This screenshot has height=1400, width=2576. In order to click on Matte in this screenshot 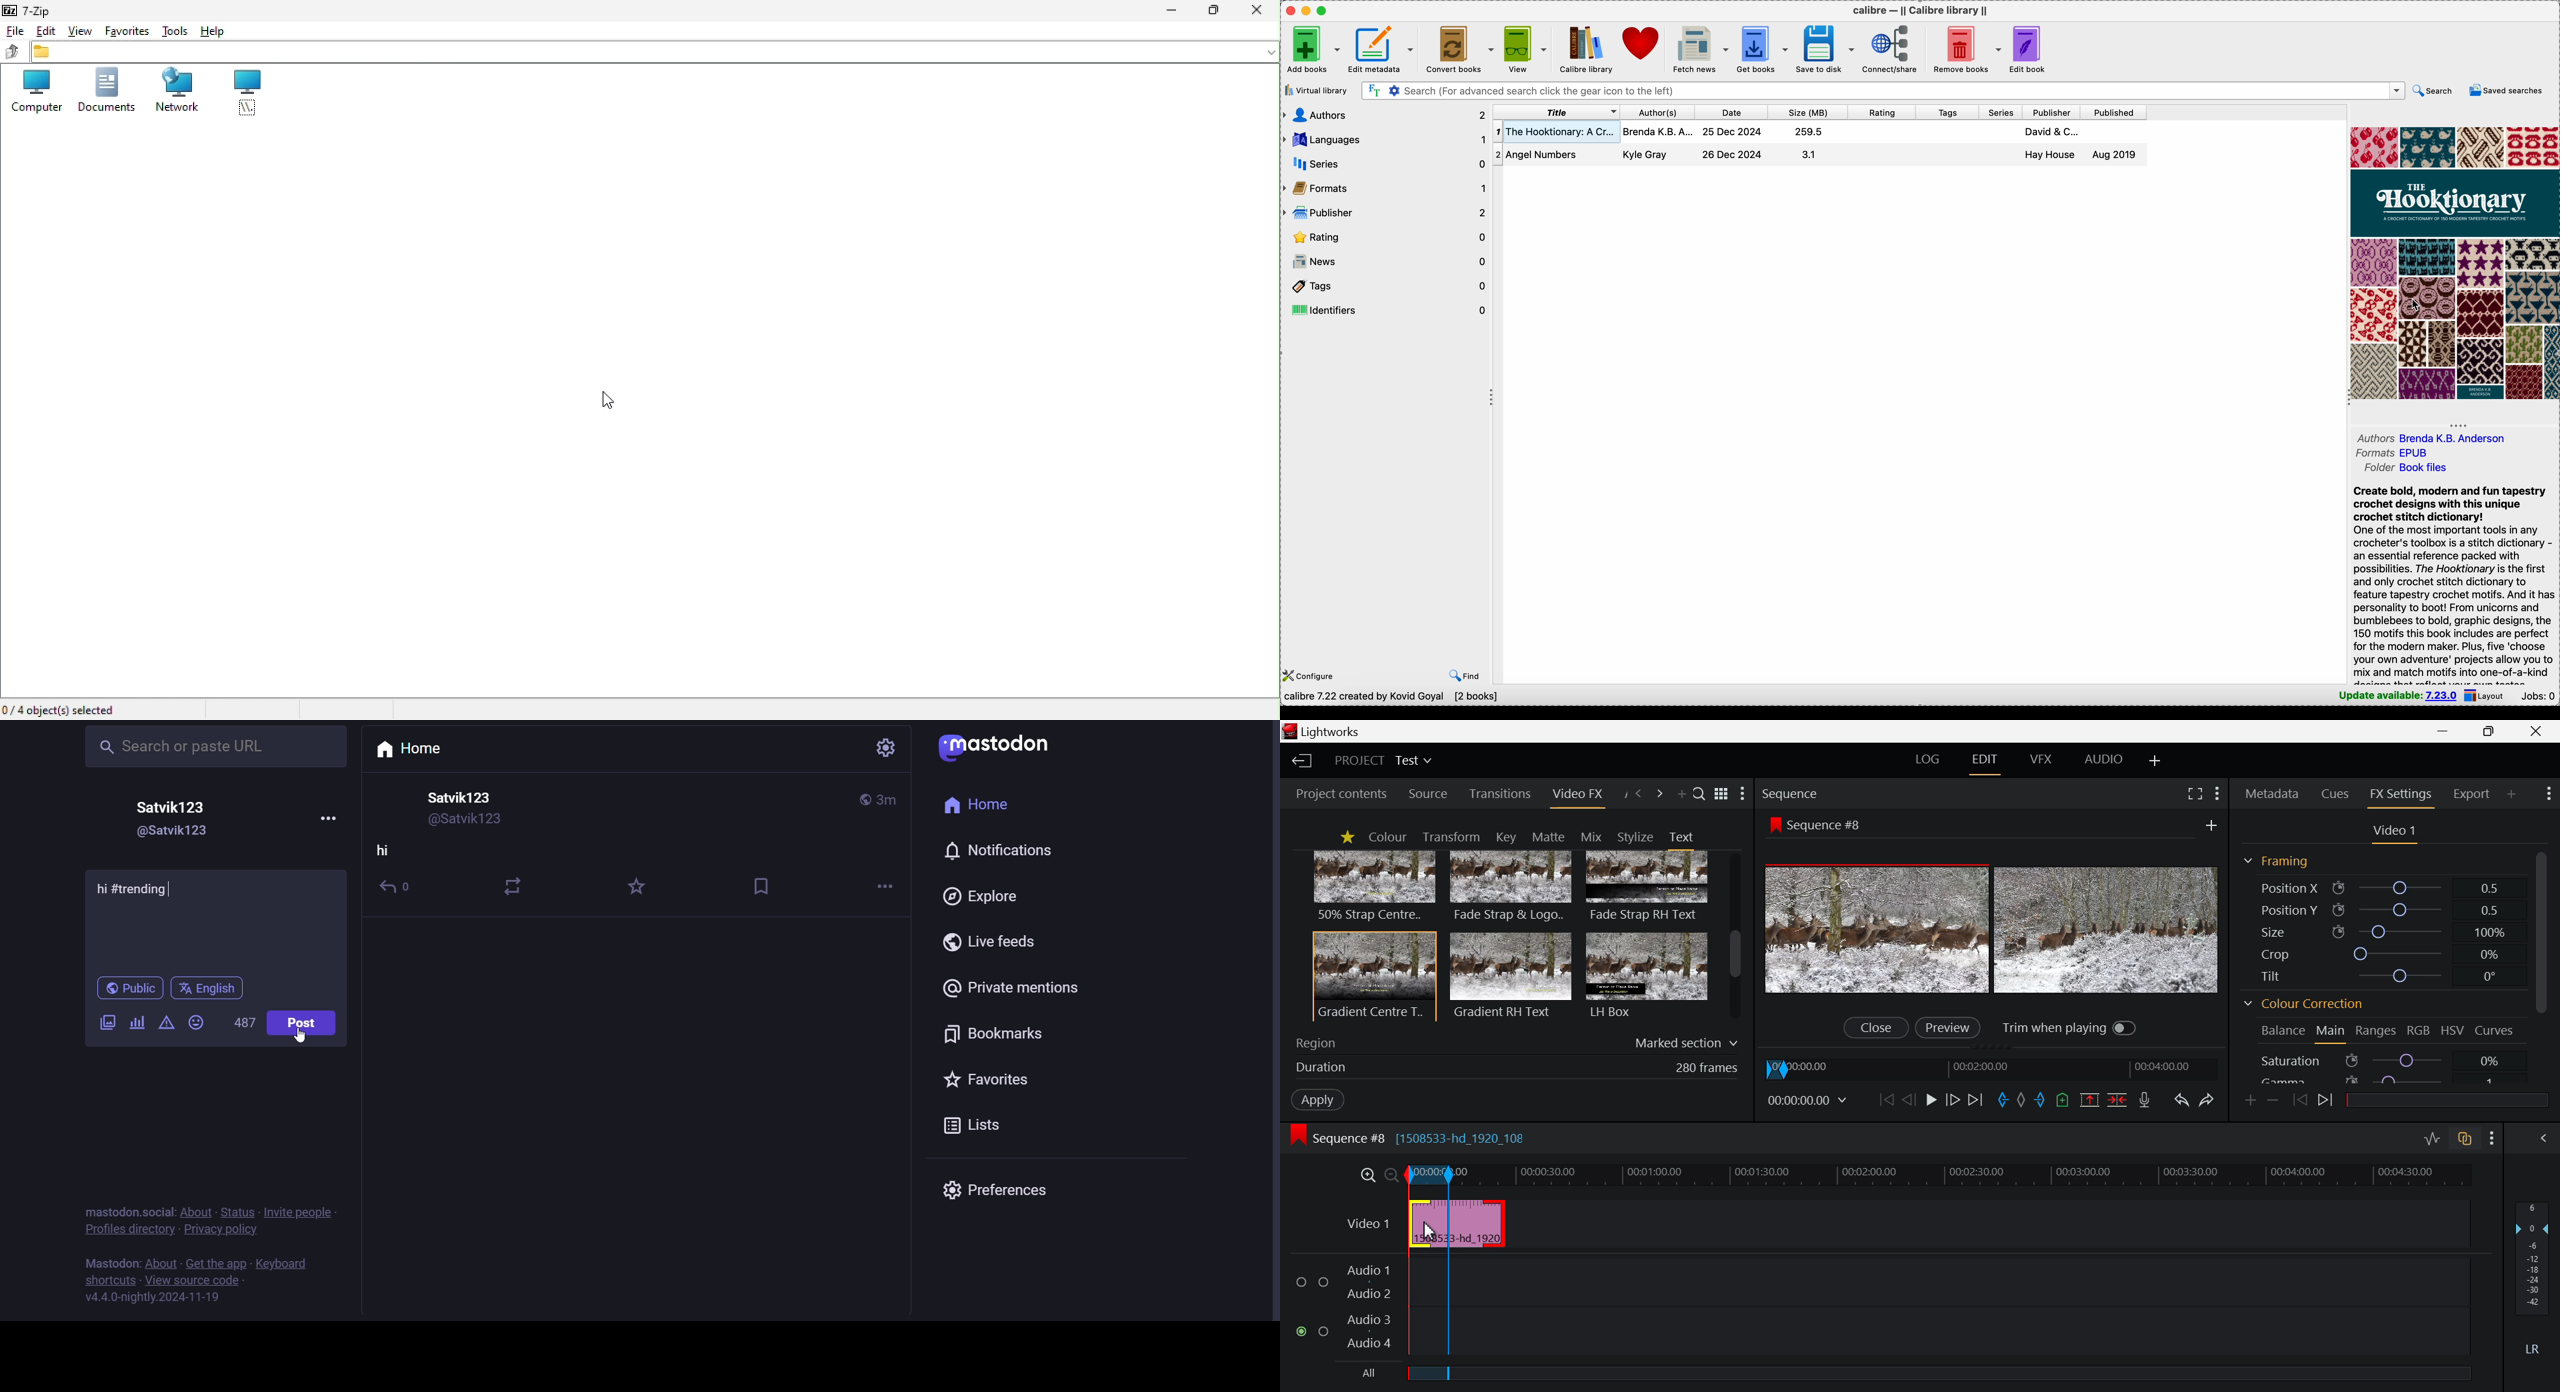, I will do `click(1547, 836)`.